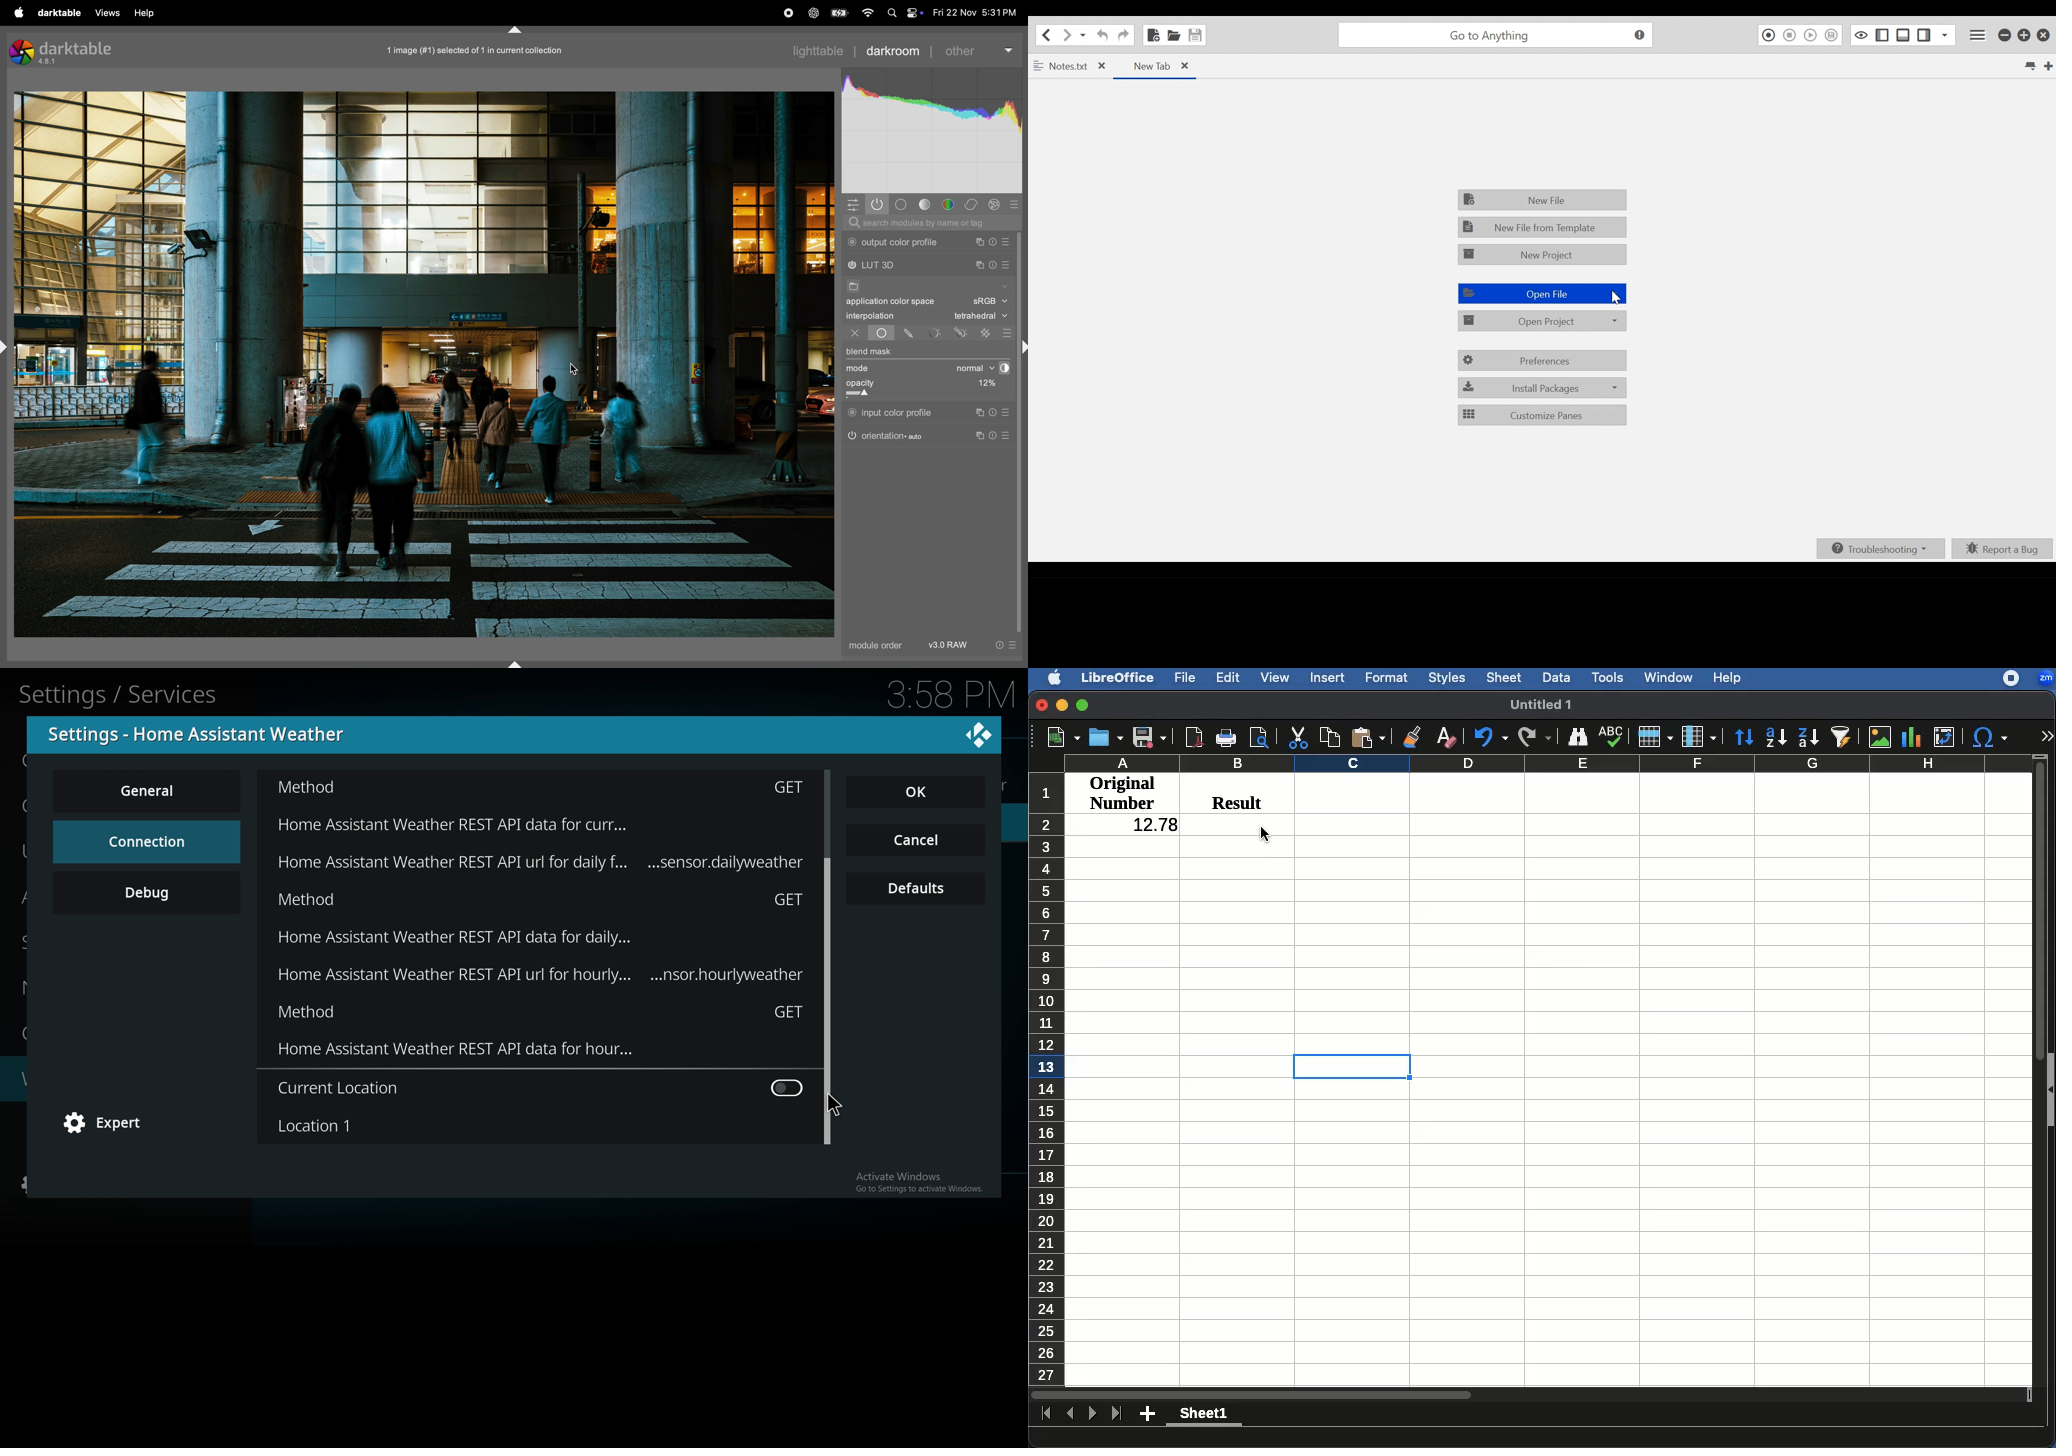 The width and height of the screenshot is (2072, 1456). Describe the element at coordinates (1009, 436) in the screenshot. I see `presets` at that location.